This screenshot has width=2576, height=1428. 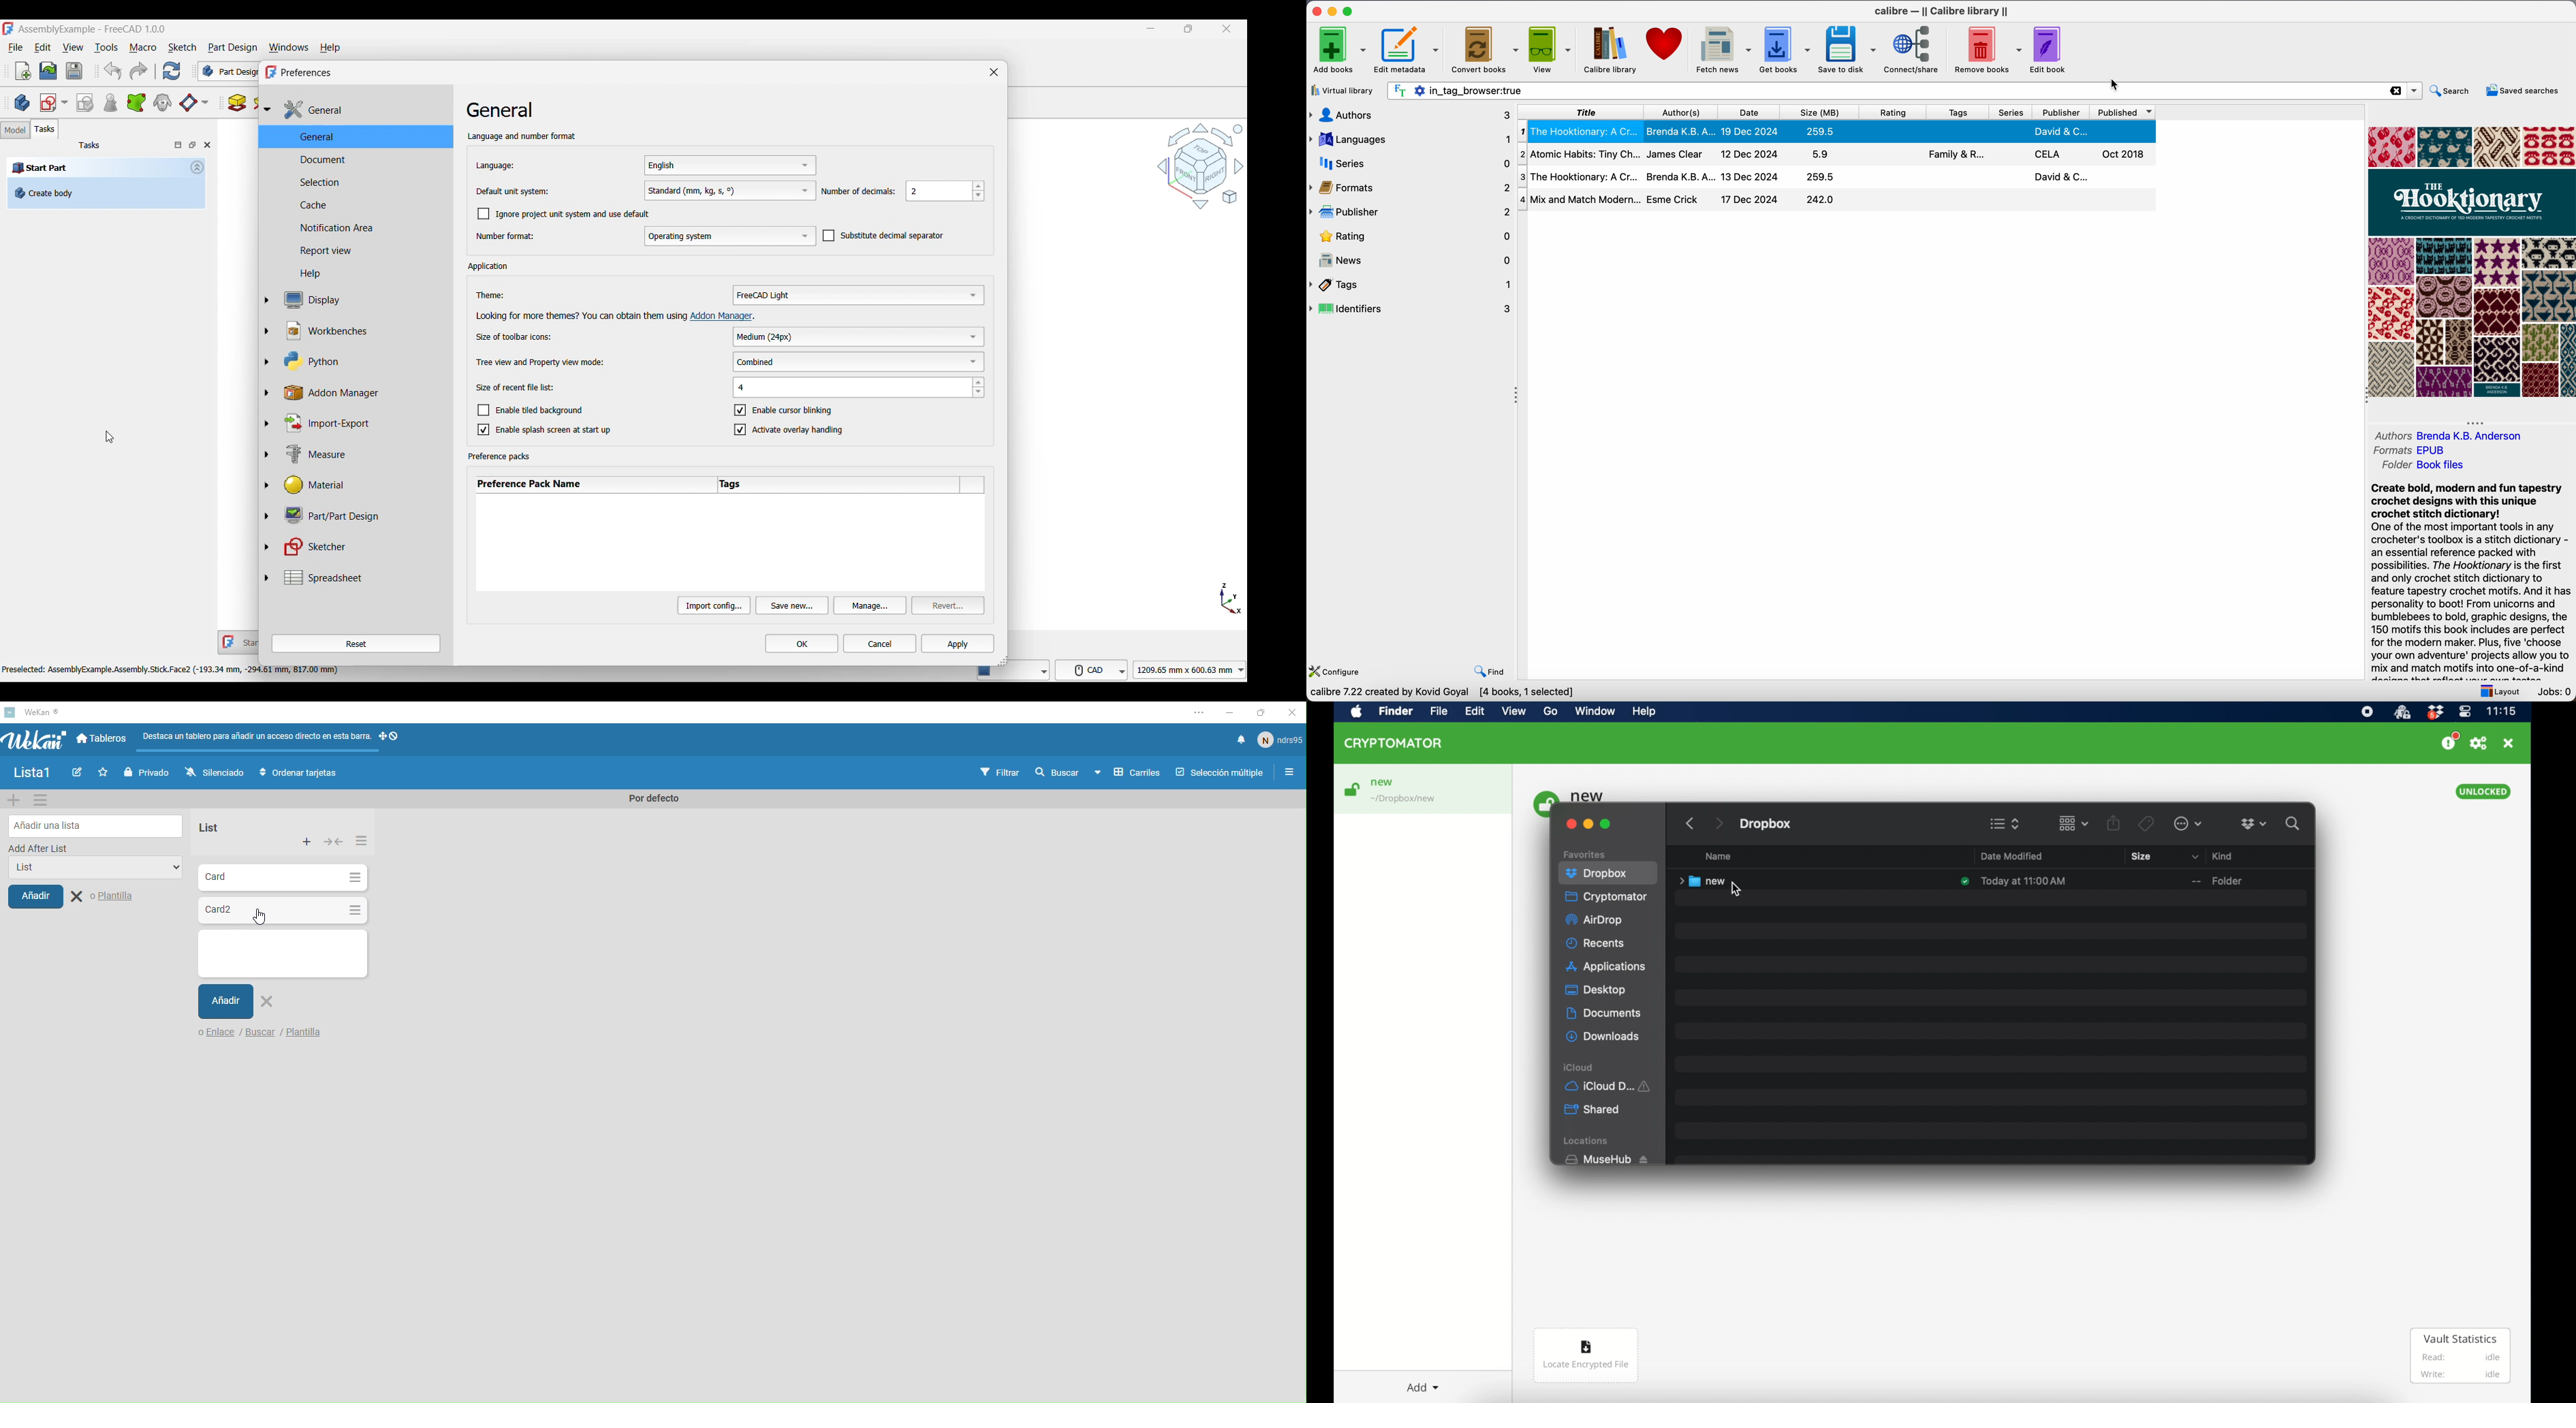 I want to click on Create a datum plane, so click(x=195, y=103).